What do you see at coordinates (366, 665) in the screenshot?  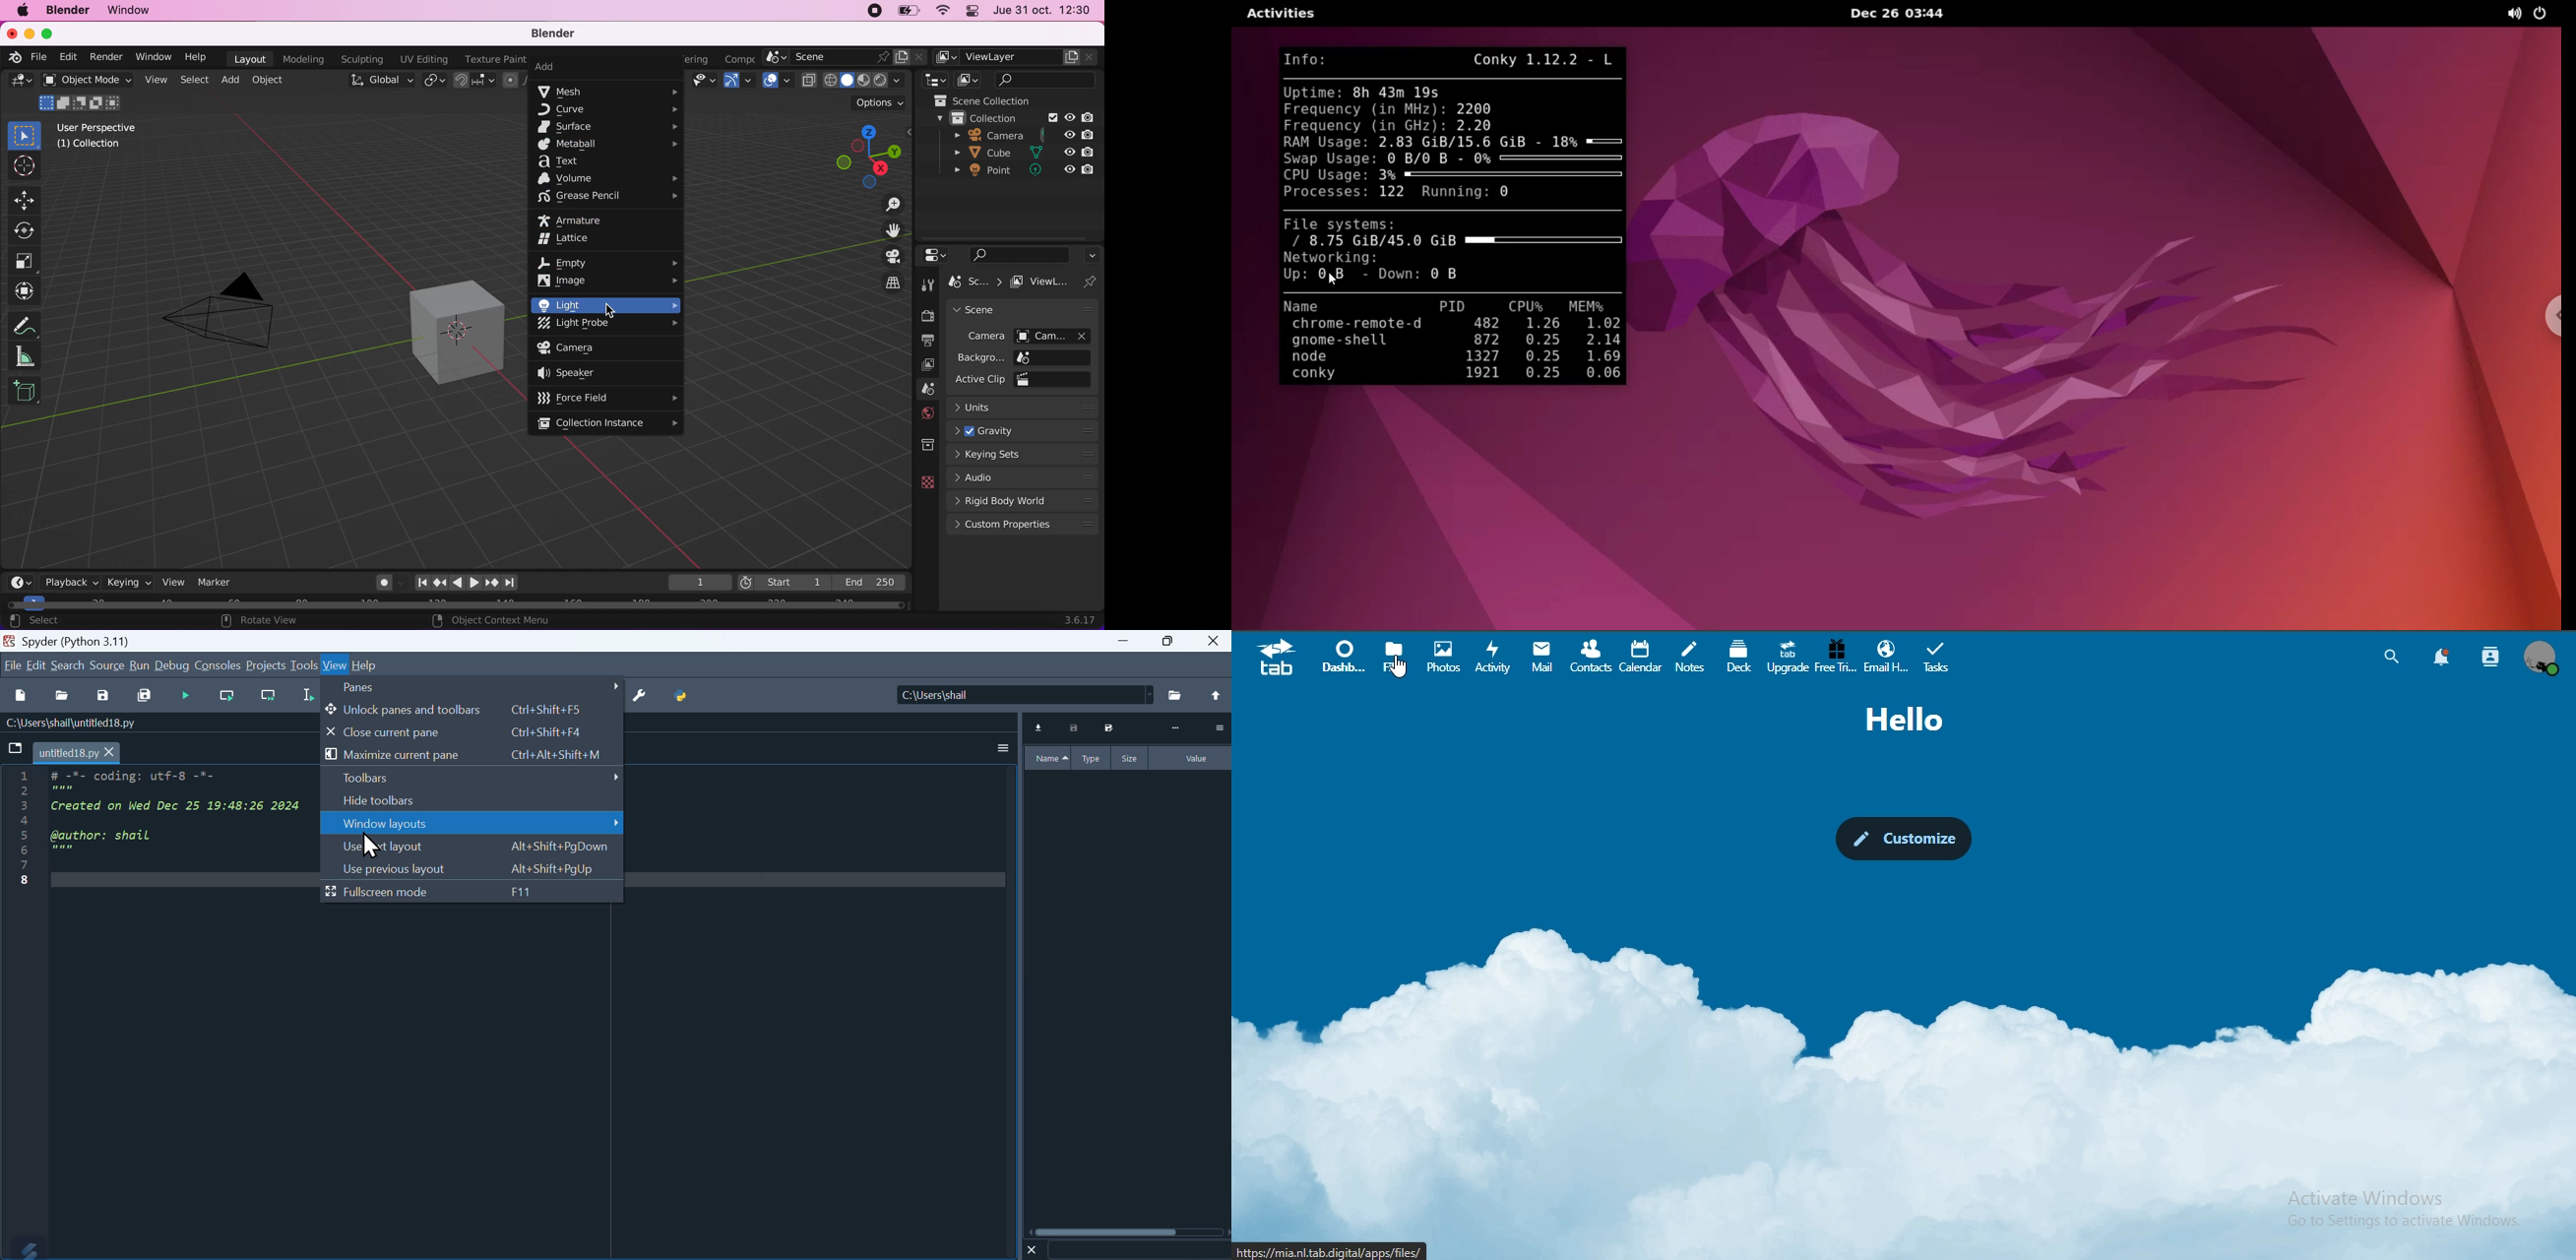 I see `Help` at bounding box center [366, 665].